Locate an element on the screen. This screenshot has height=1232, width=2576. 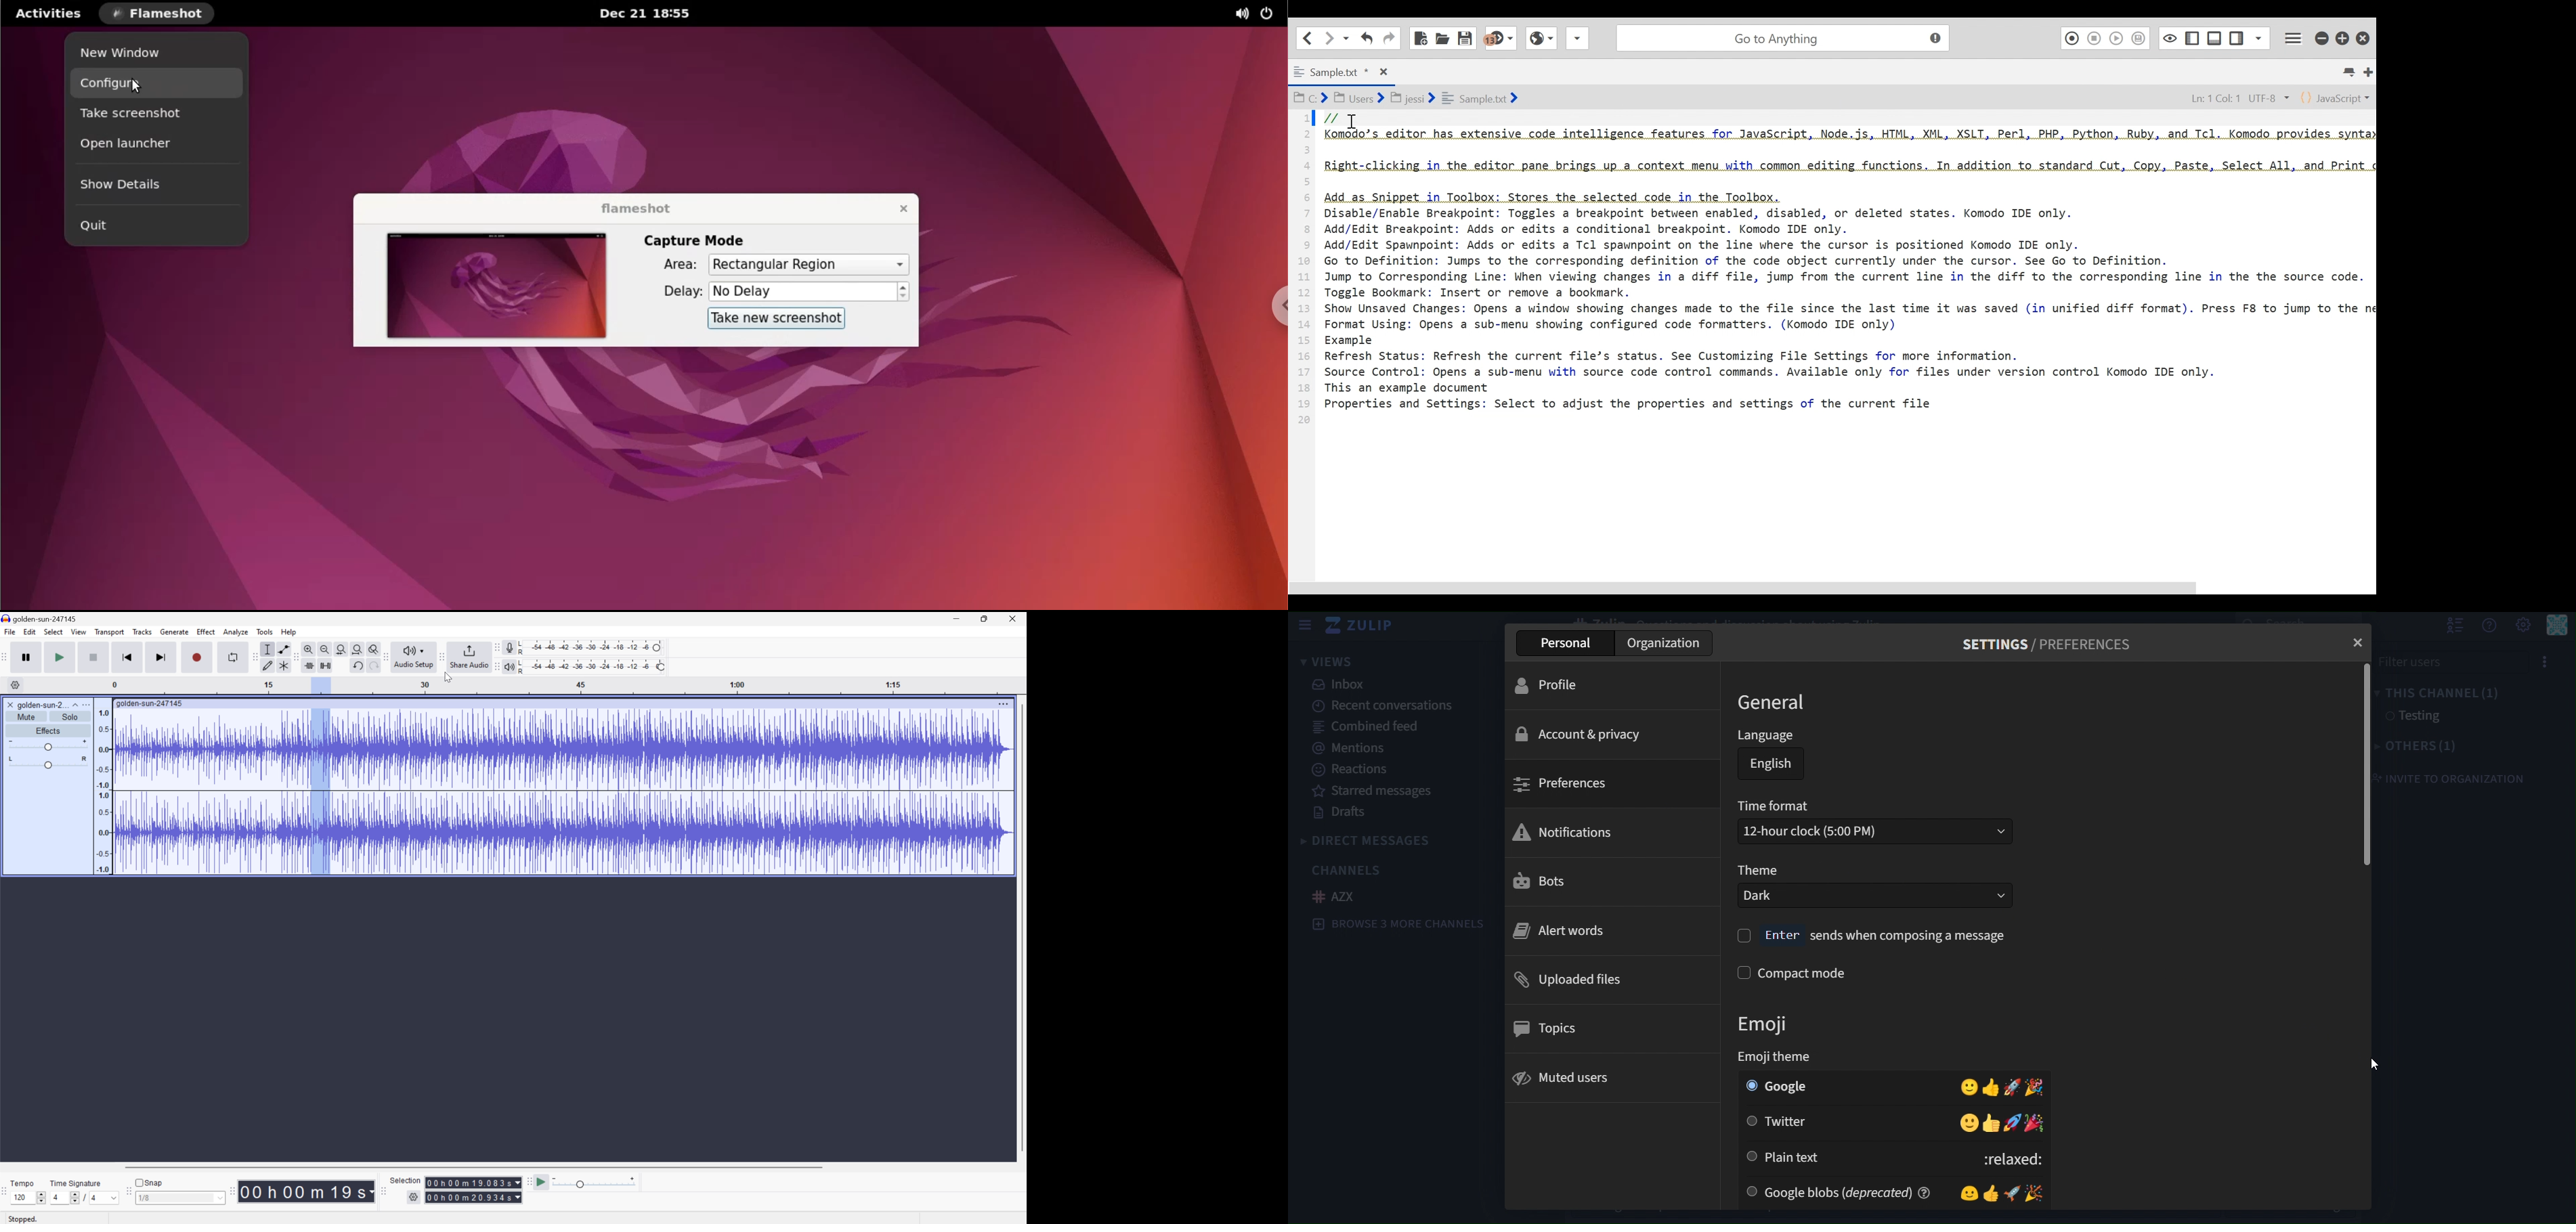
Skip to start is located at coordinates (128, 657).